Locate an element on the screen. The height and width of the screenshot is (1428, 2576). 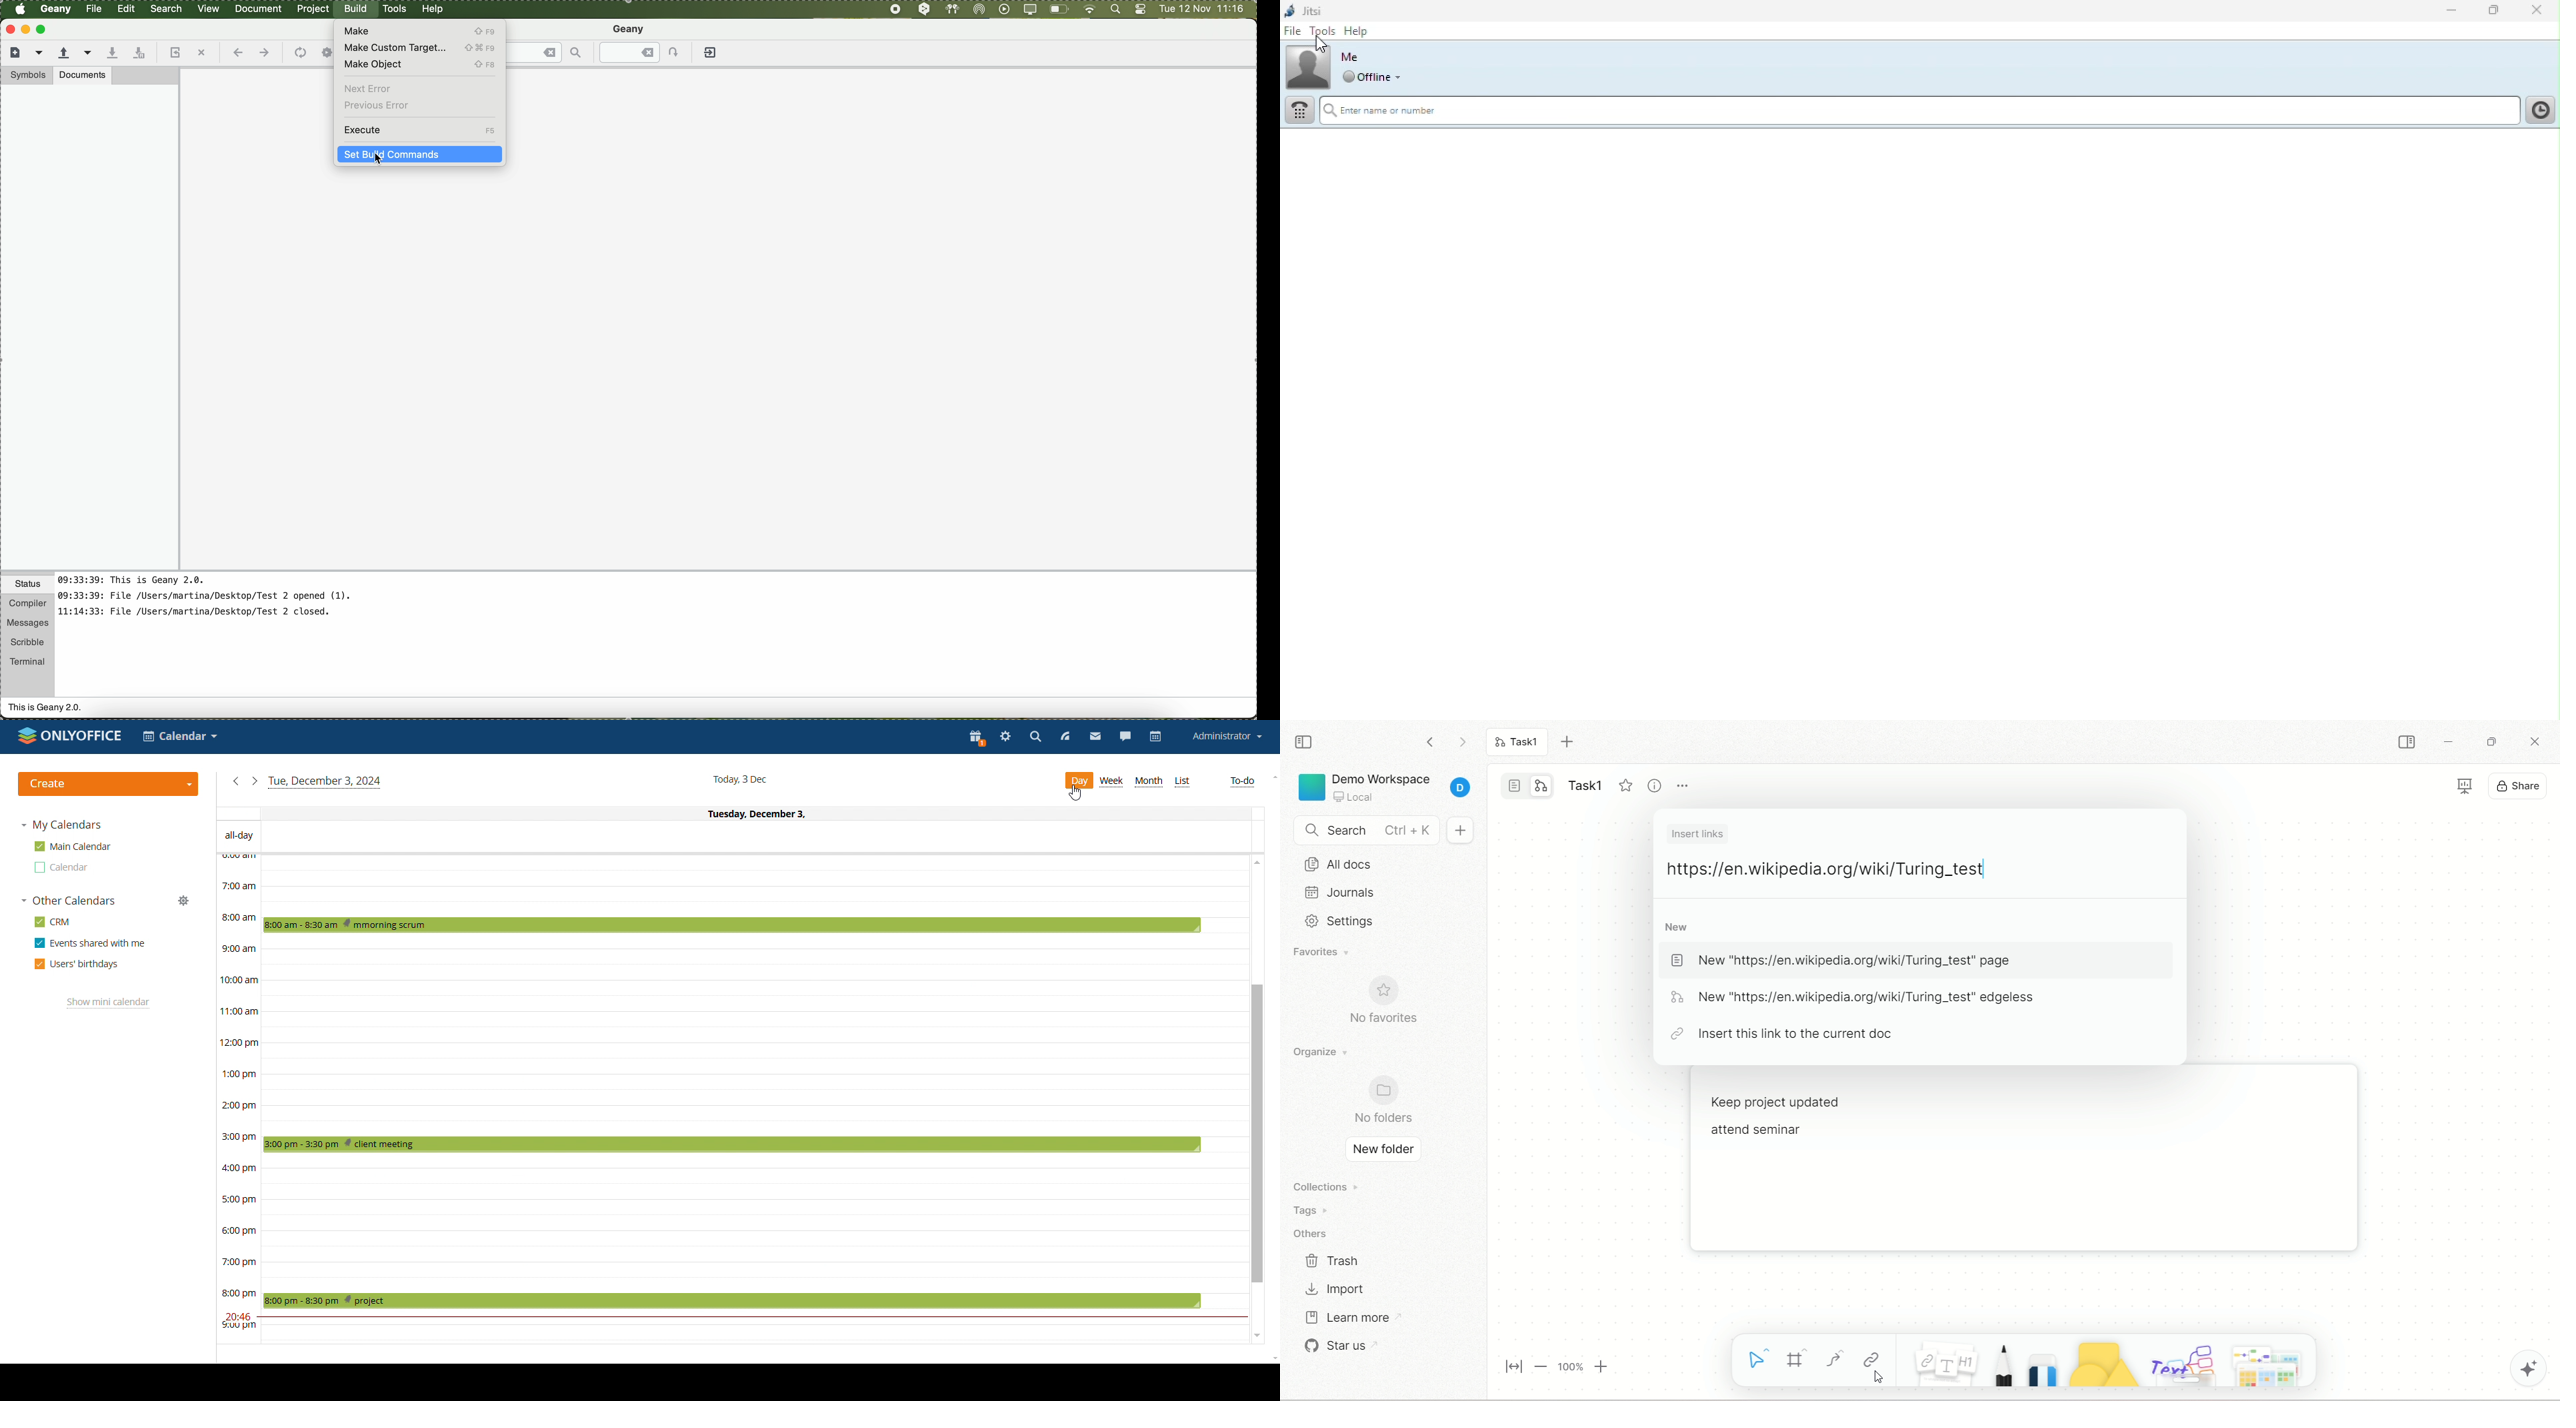
display is located at coordinates (2462, 784).